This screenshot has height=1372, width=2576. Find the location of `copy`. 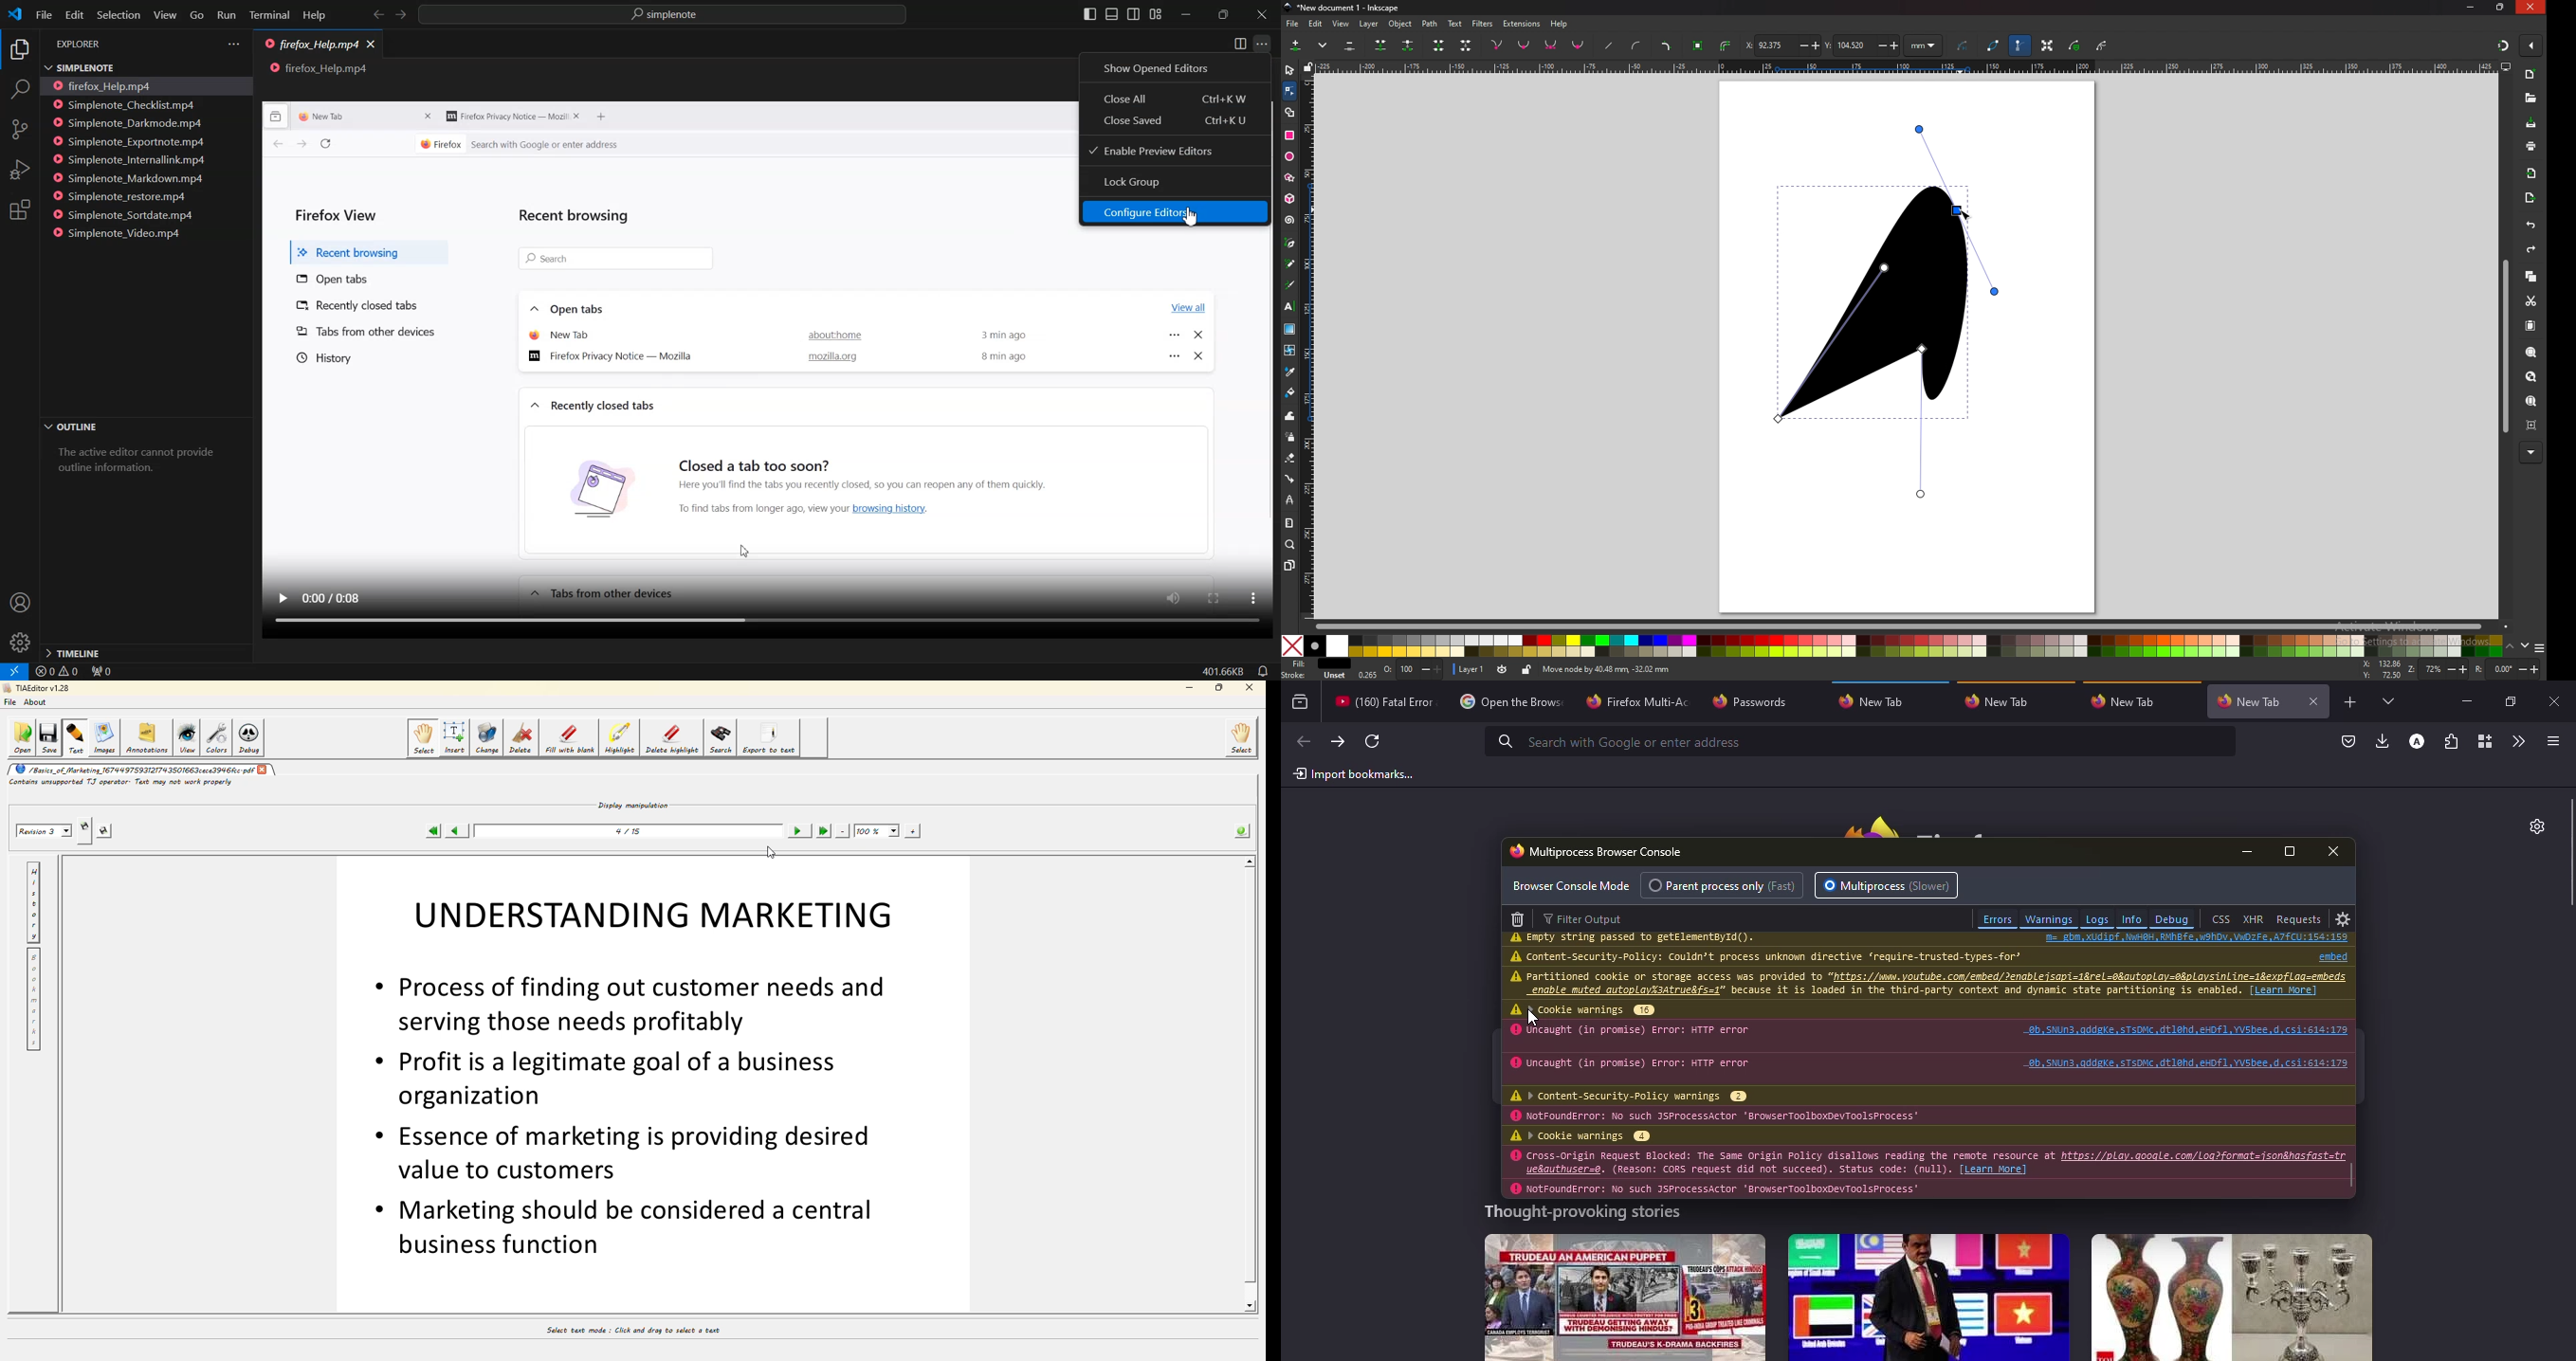

copy is located at coordinates (2532, 276).